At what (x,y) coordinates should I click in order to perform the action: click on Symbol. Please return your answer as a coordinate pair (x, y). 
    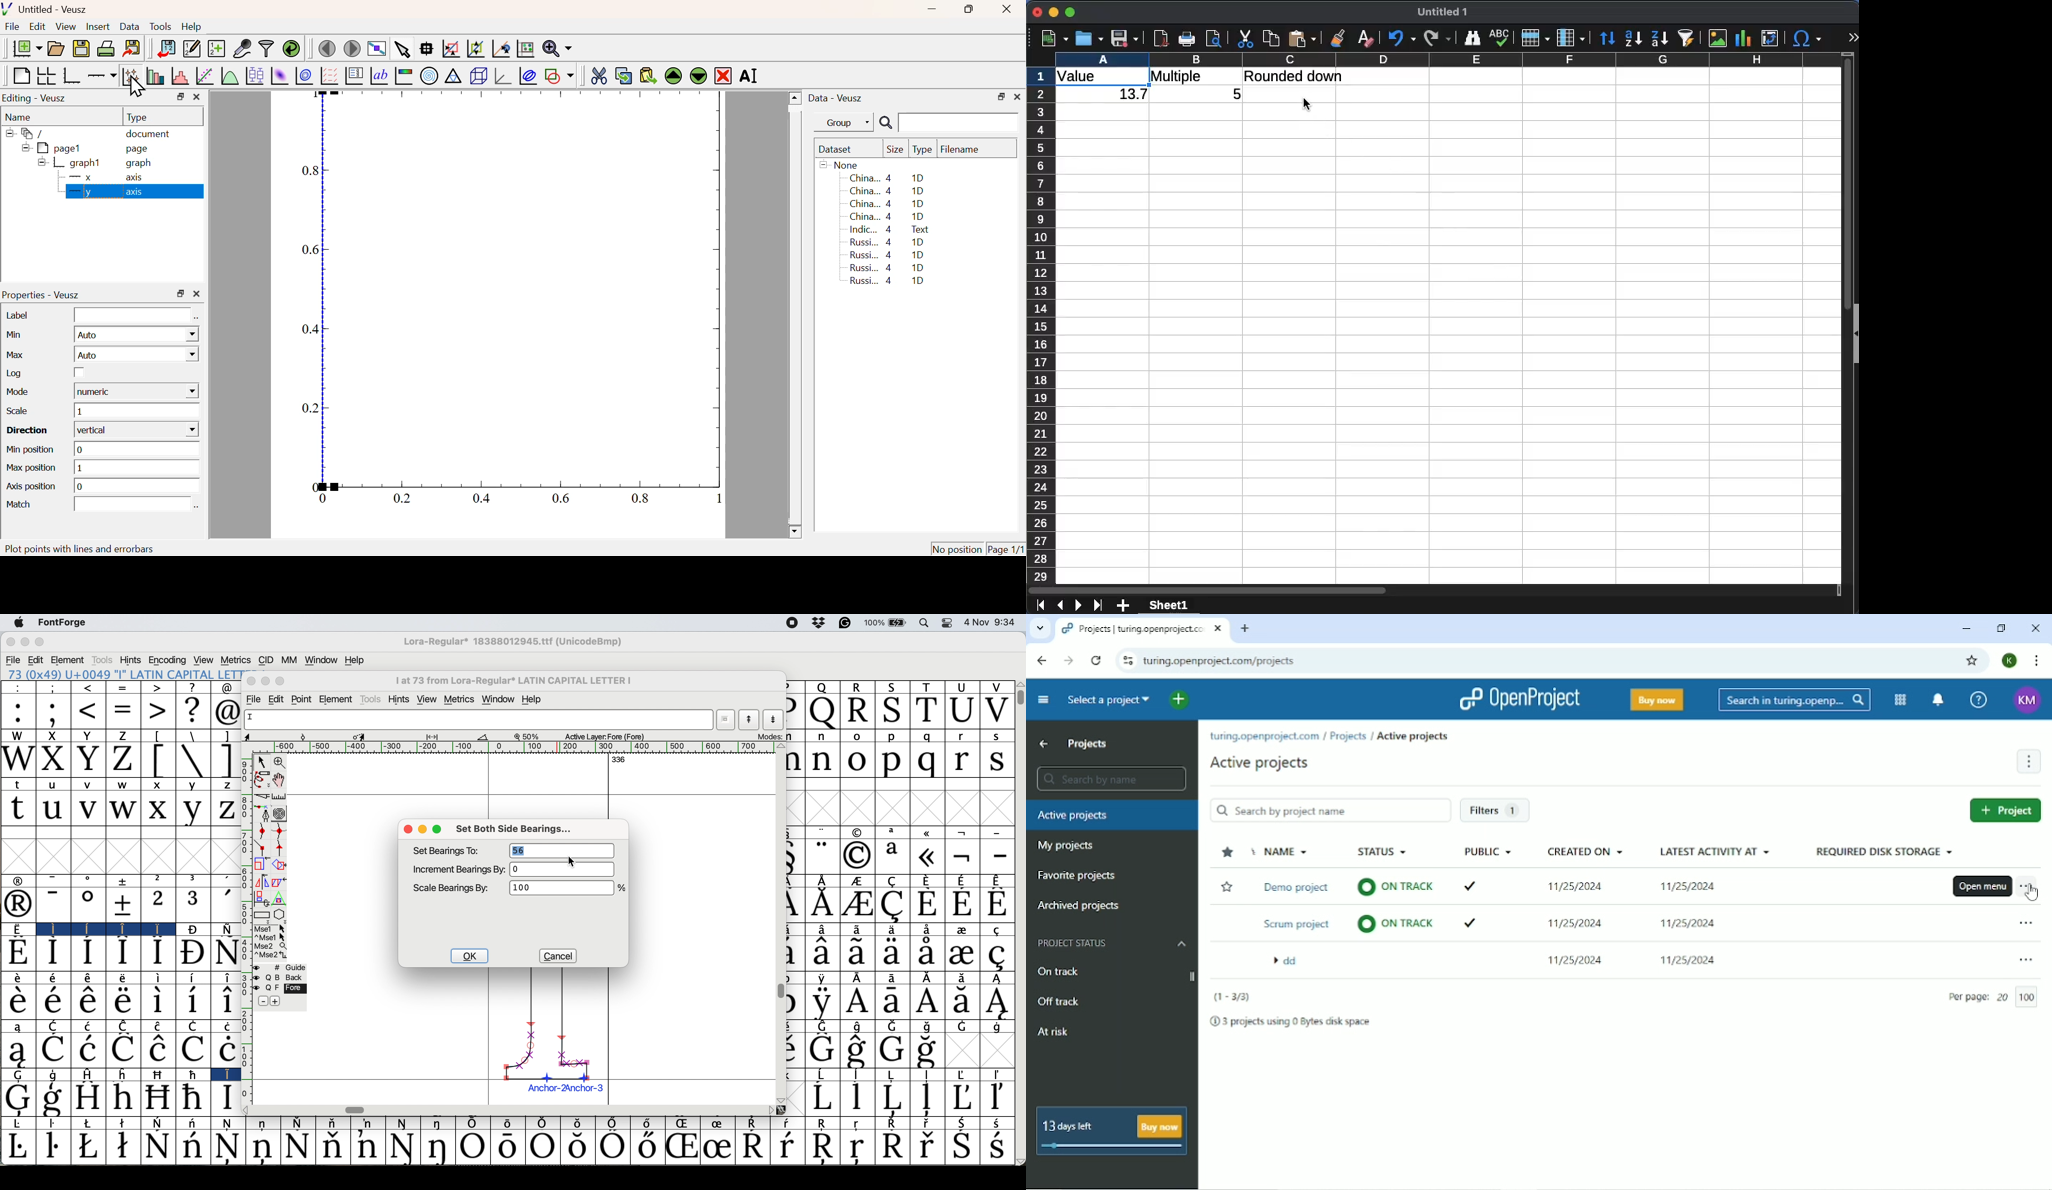
    Looking at the image, I should click on (720, 1124).